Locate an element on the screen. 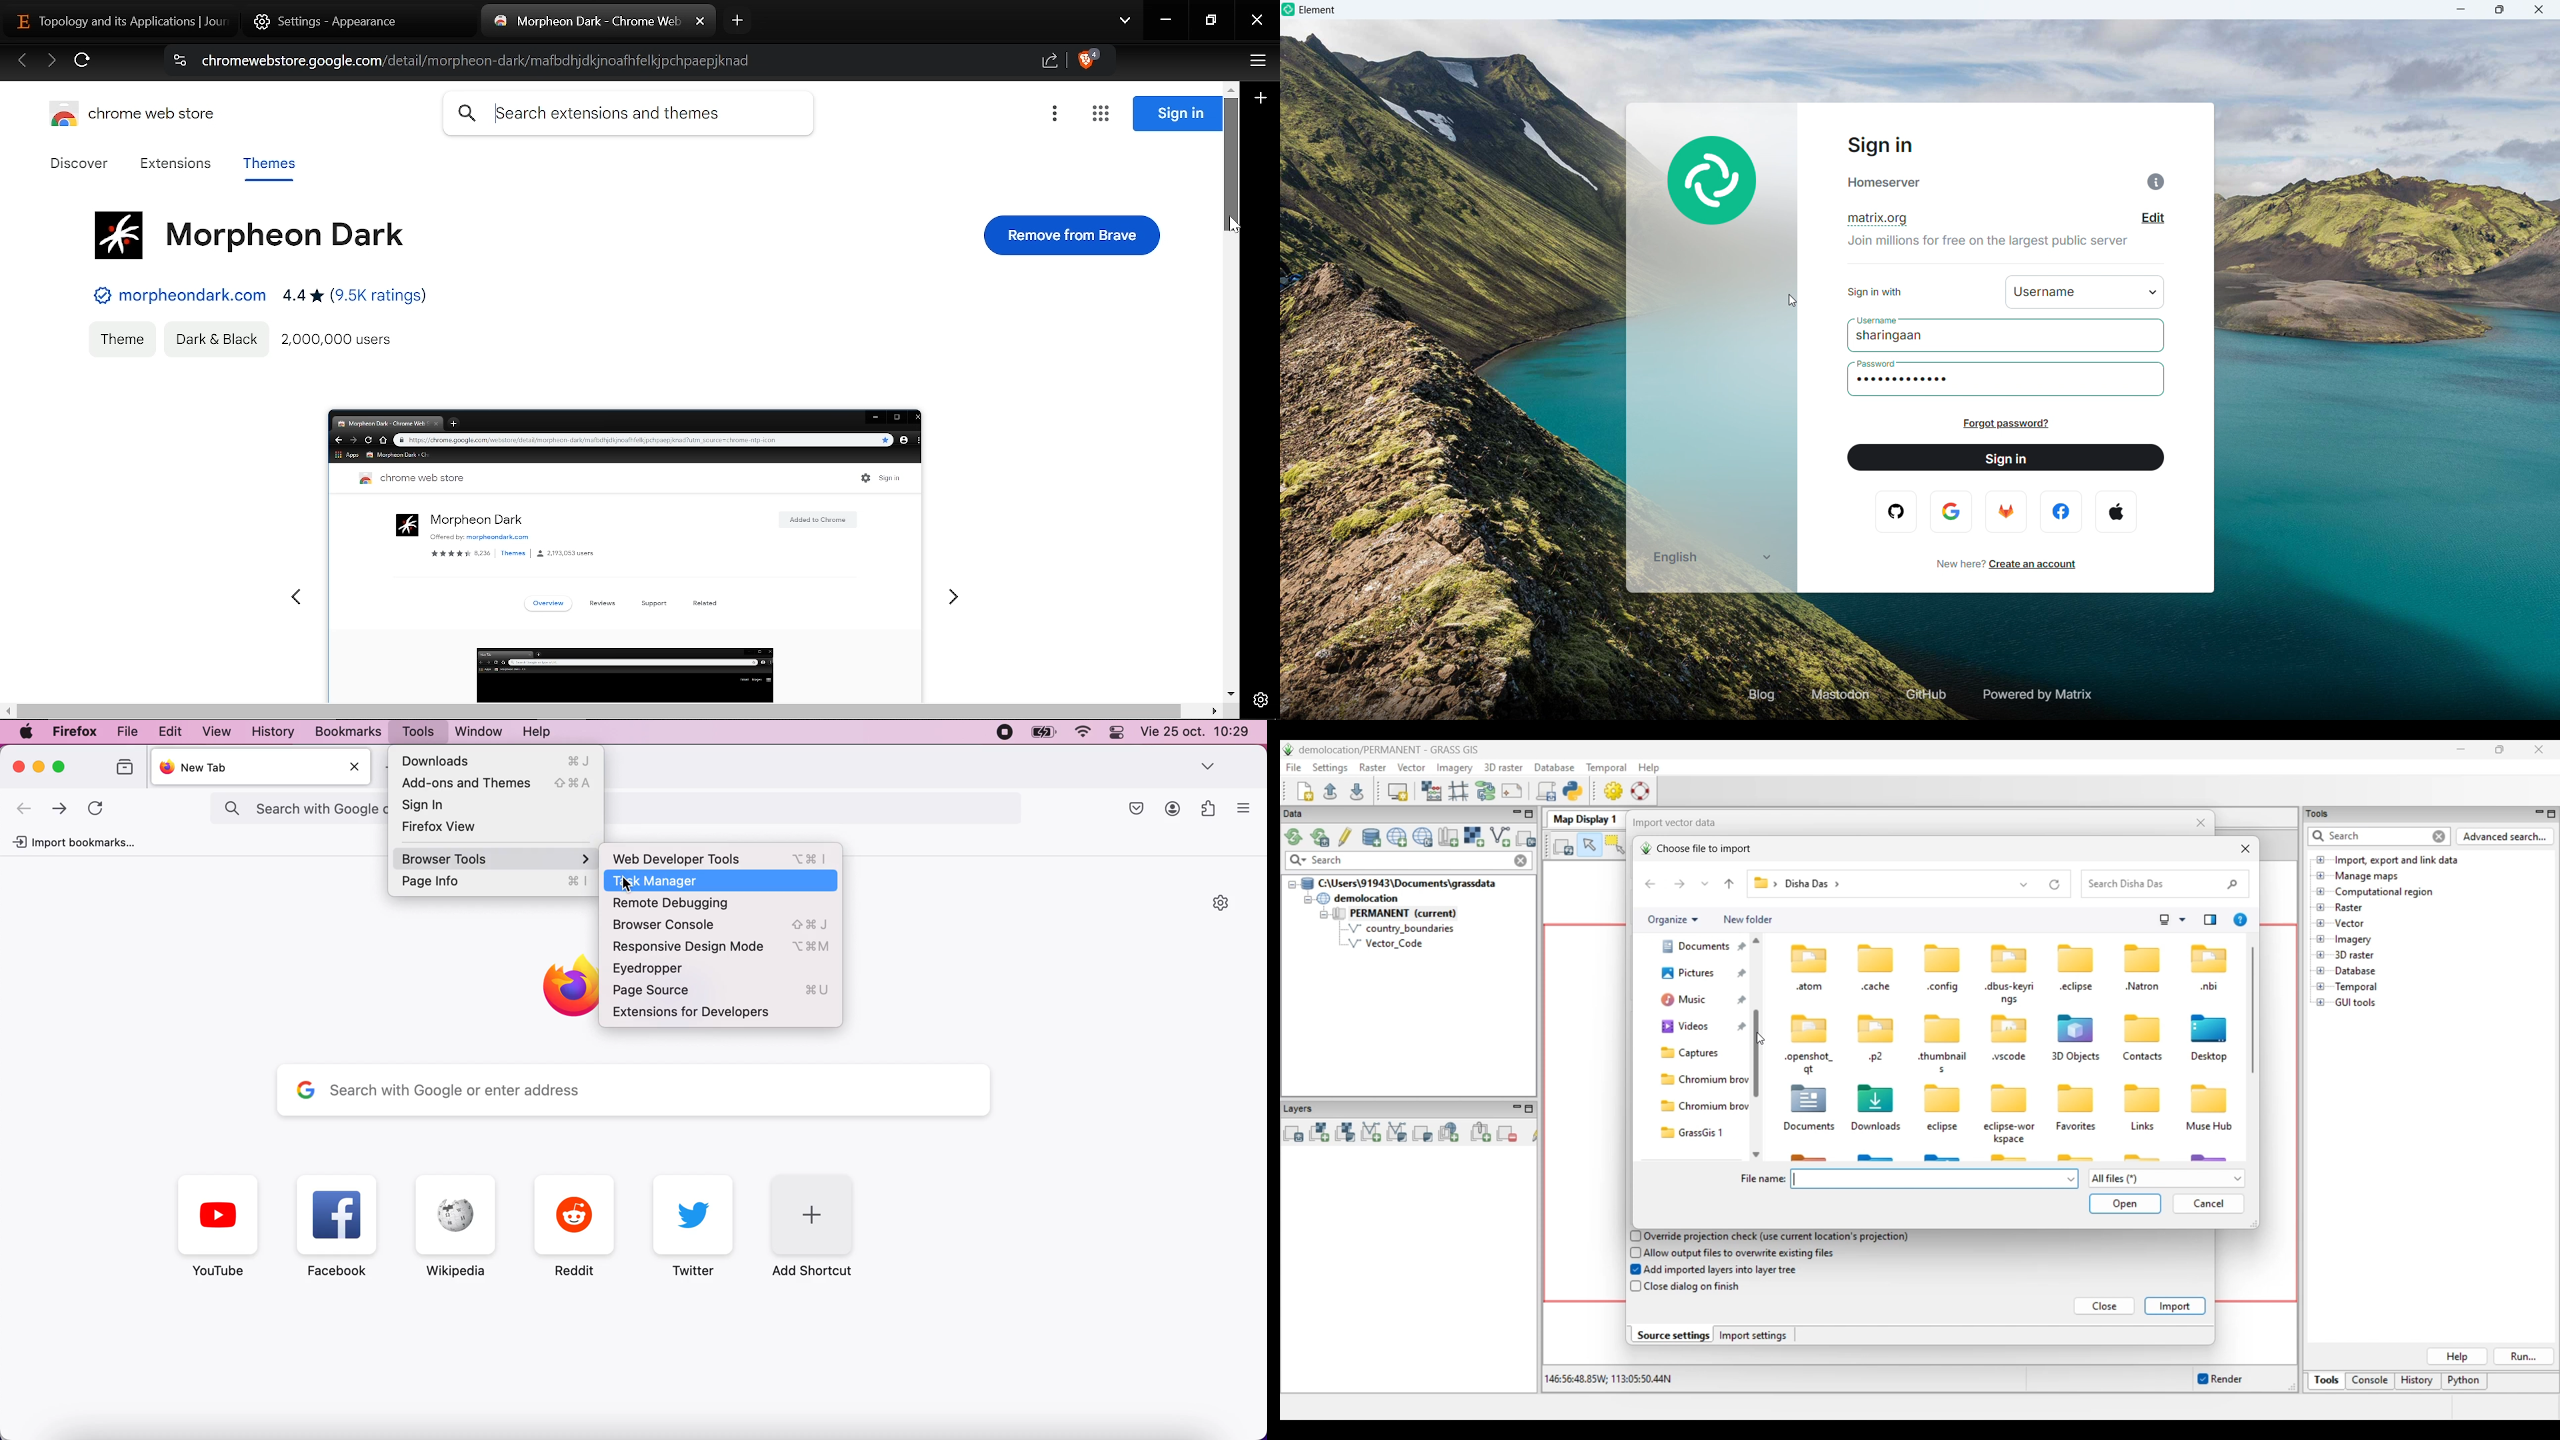  Macsafe is located at coordinates (1137, 809).